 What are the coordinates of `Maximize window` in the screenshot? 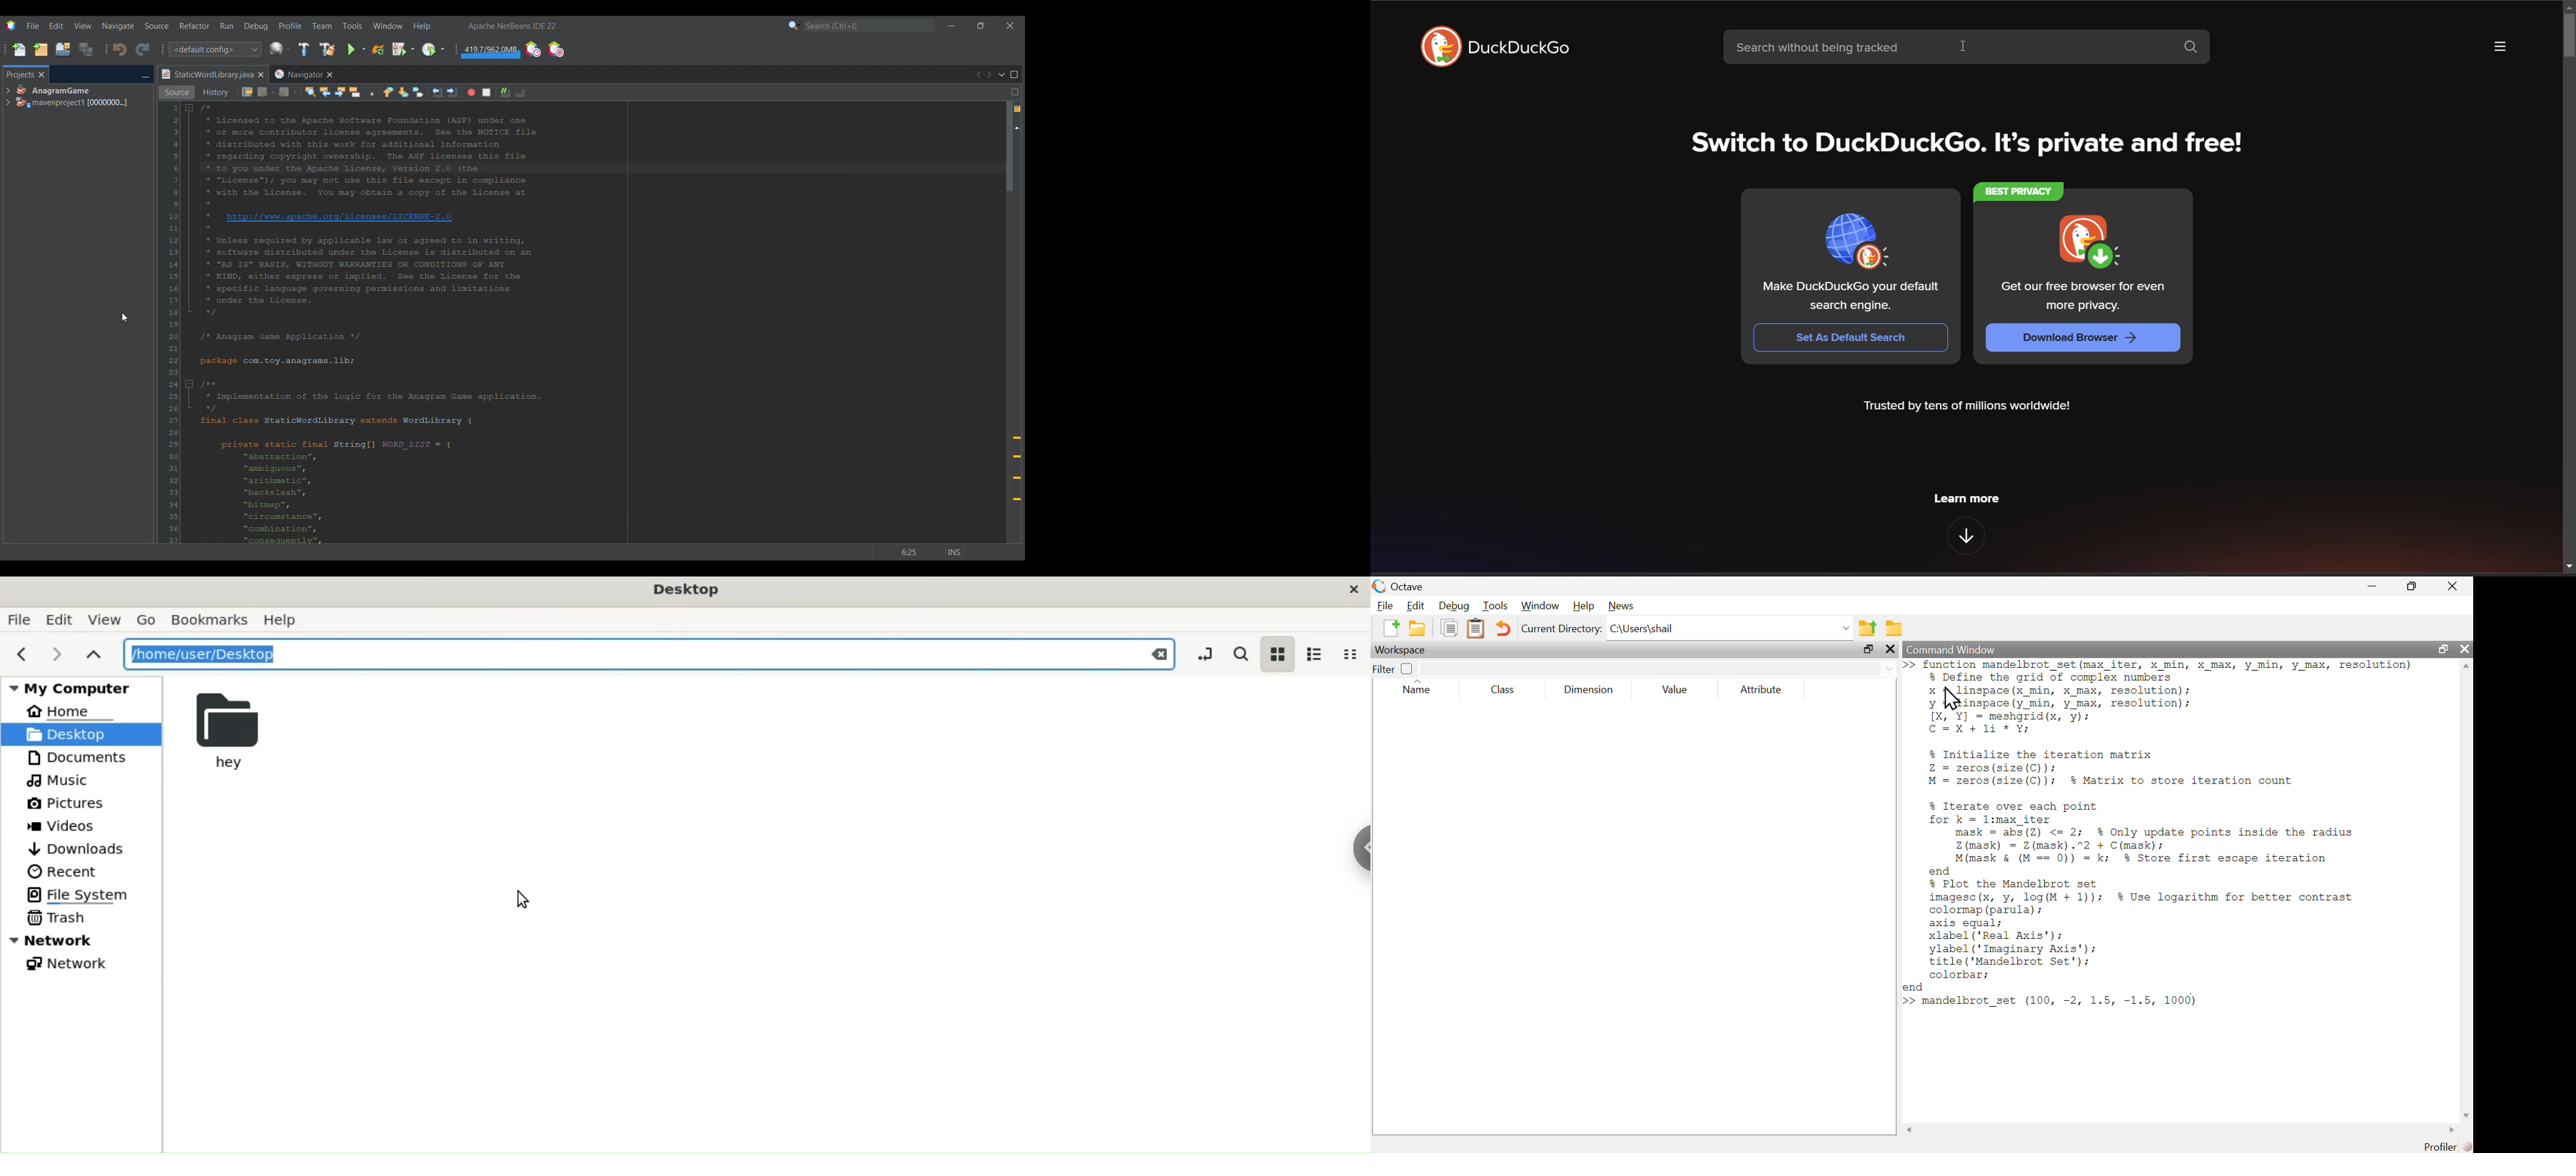 It's located at (1015, 75).